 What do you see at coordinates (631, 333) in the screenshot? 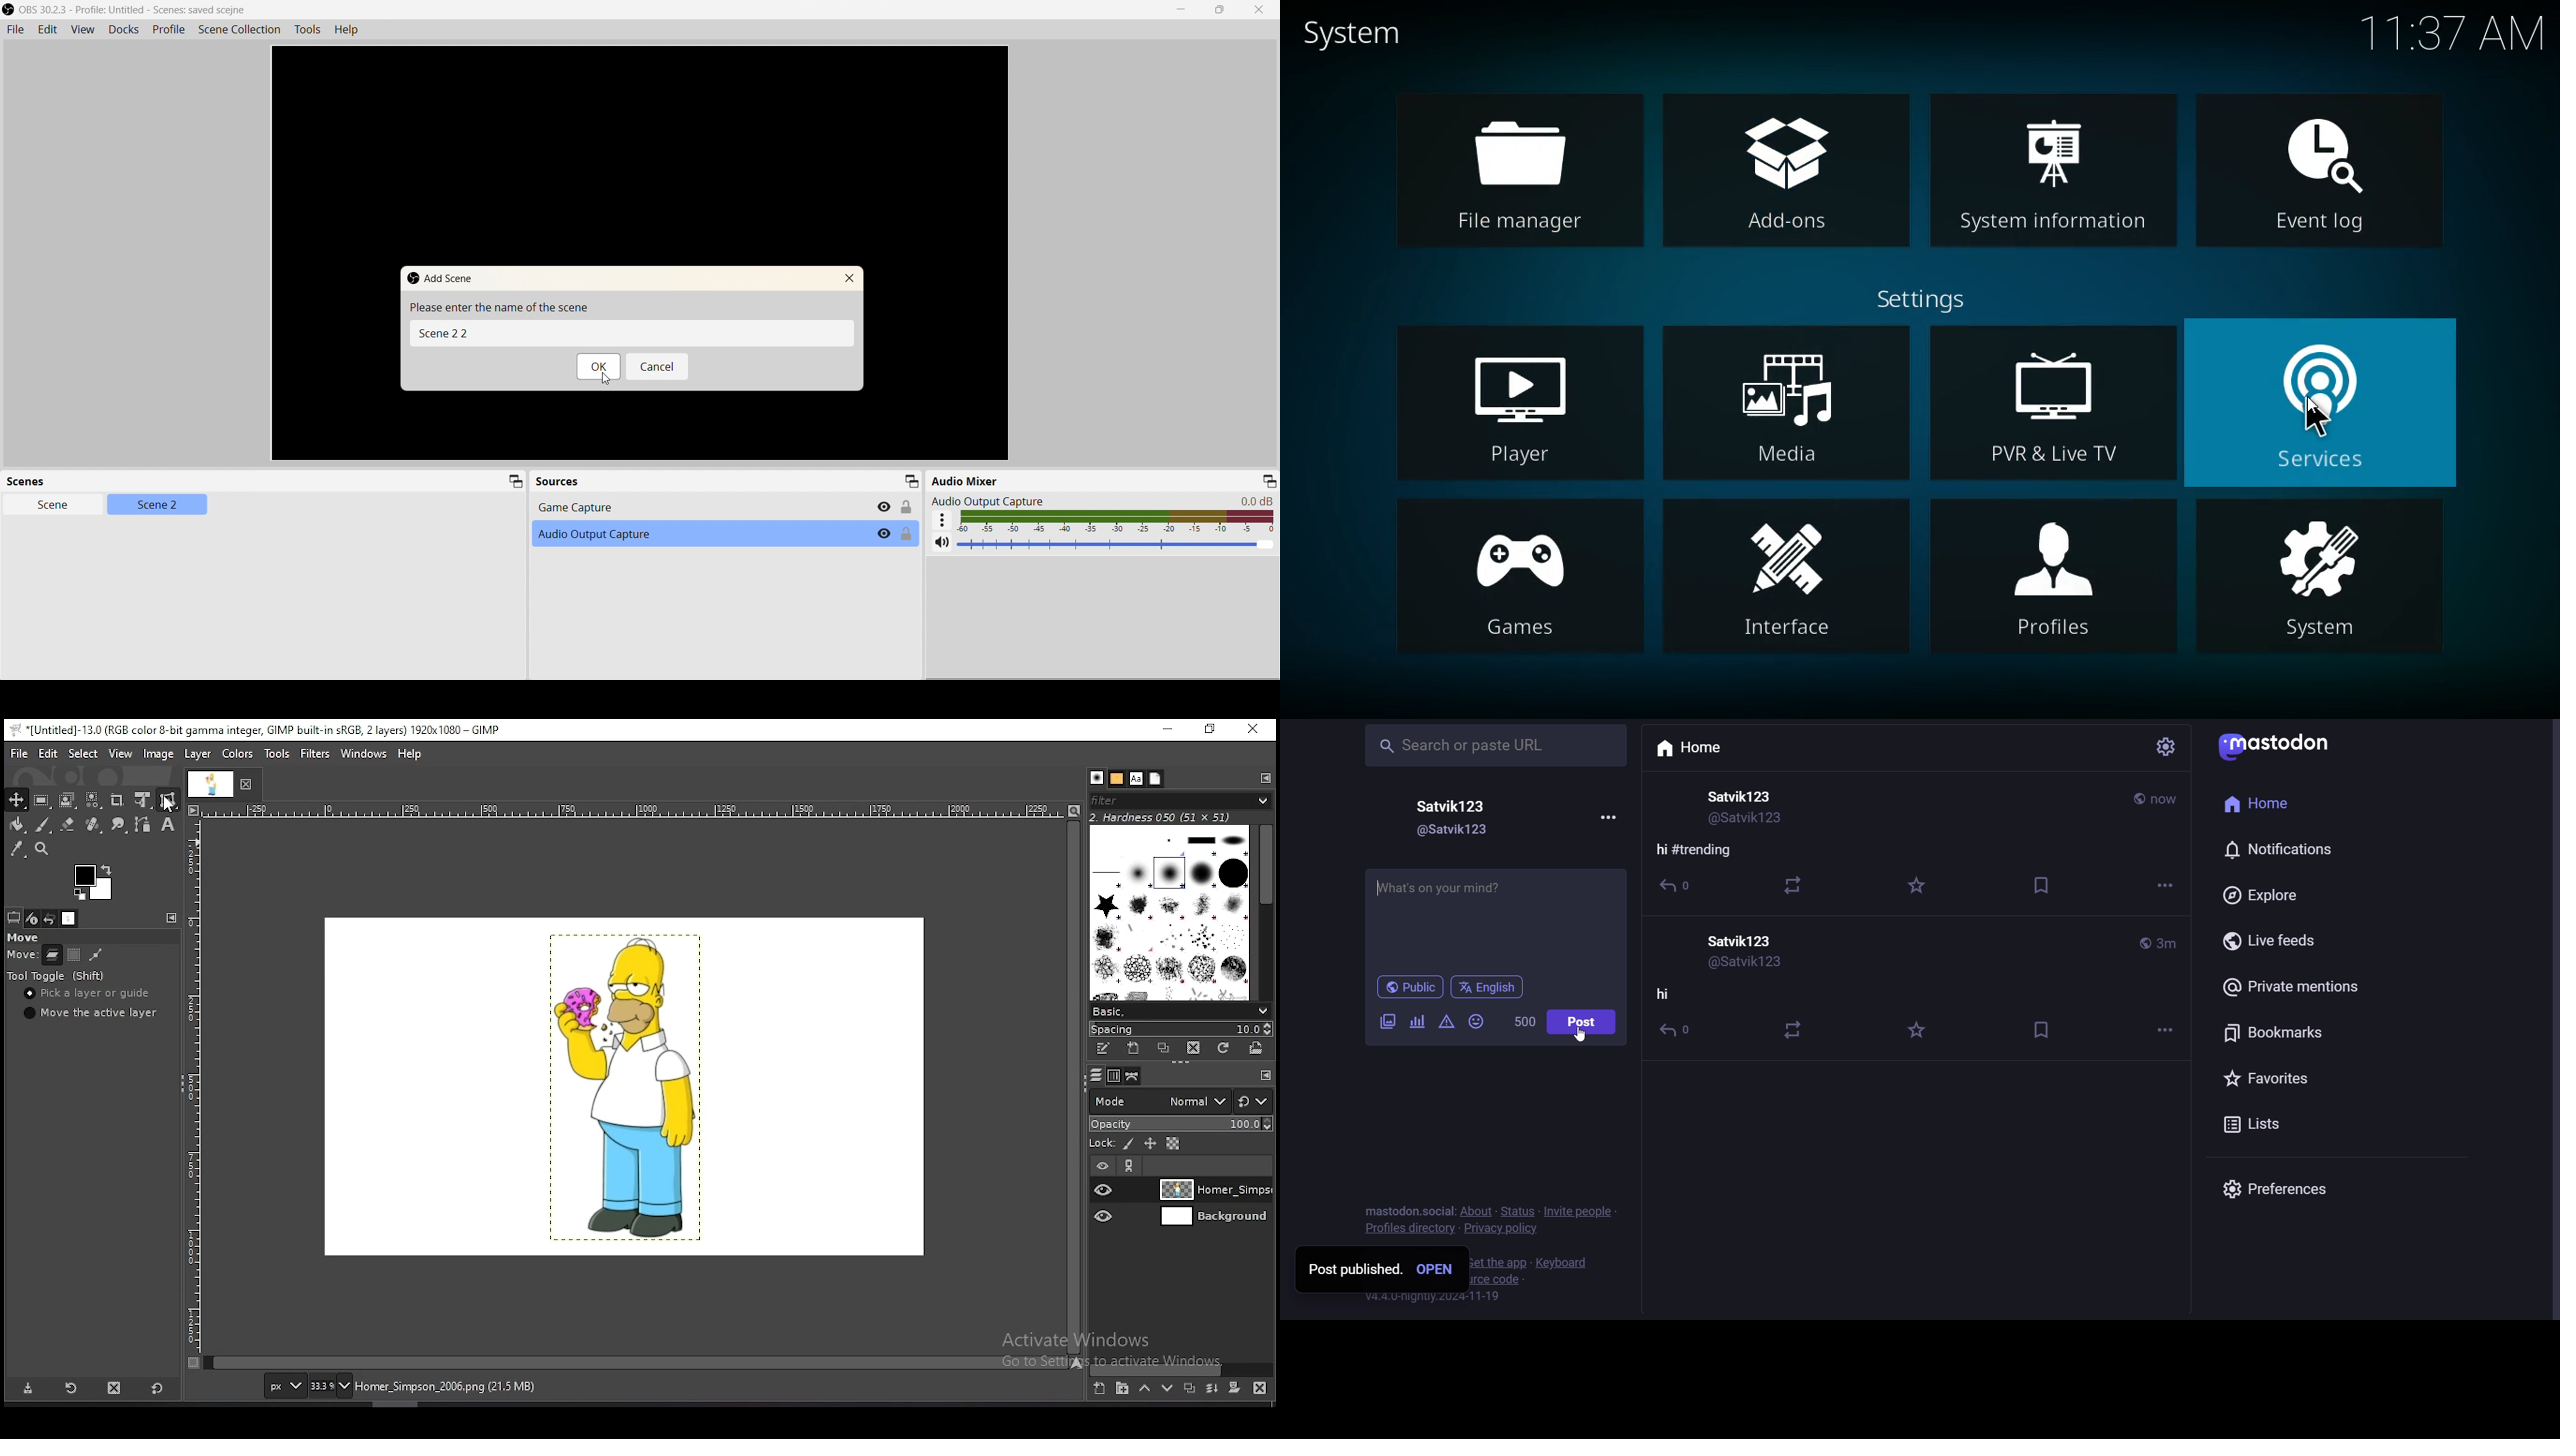
I see `Scene 2  2 ` at bounding box center [631, 333].